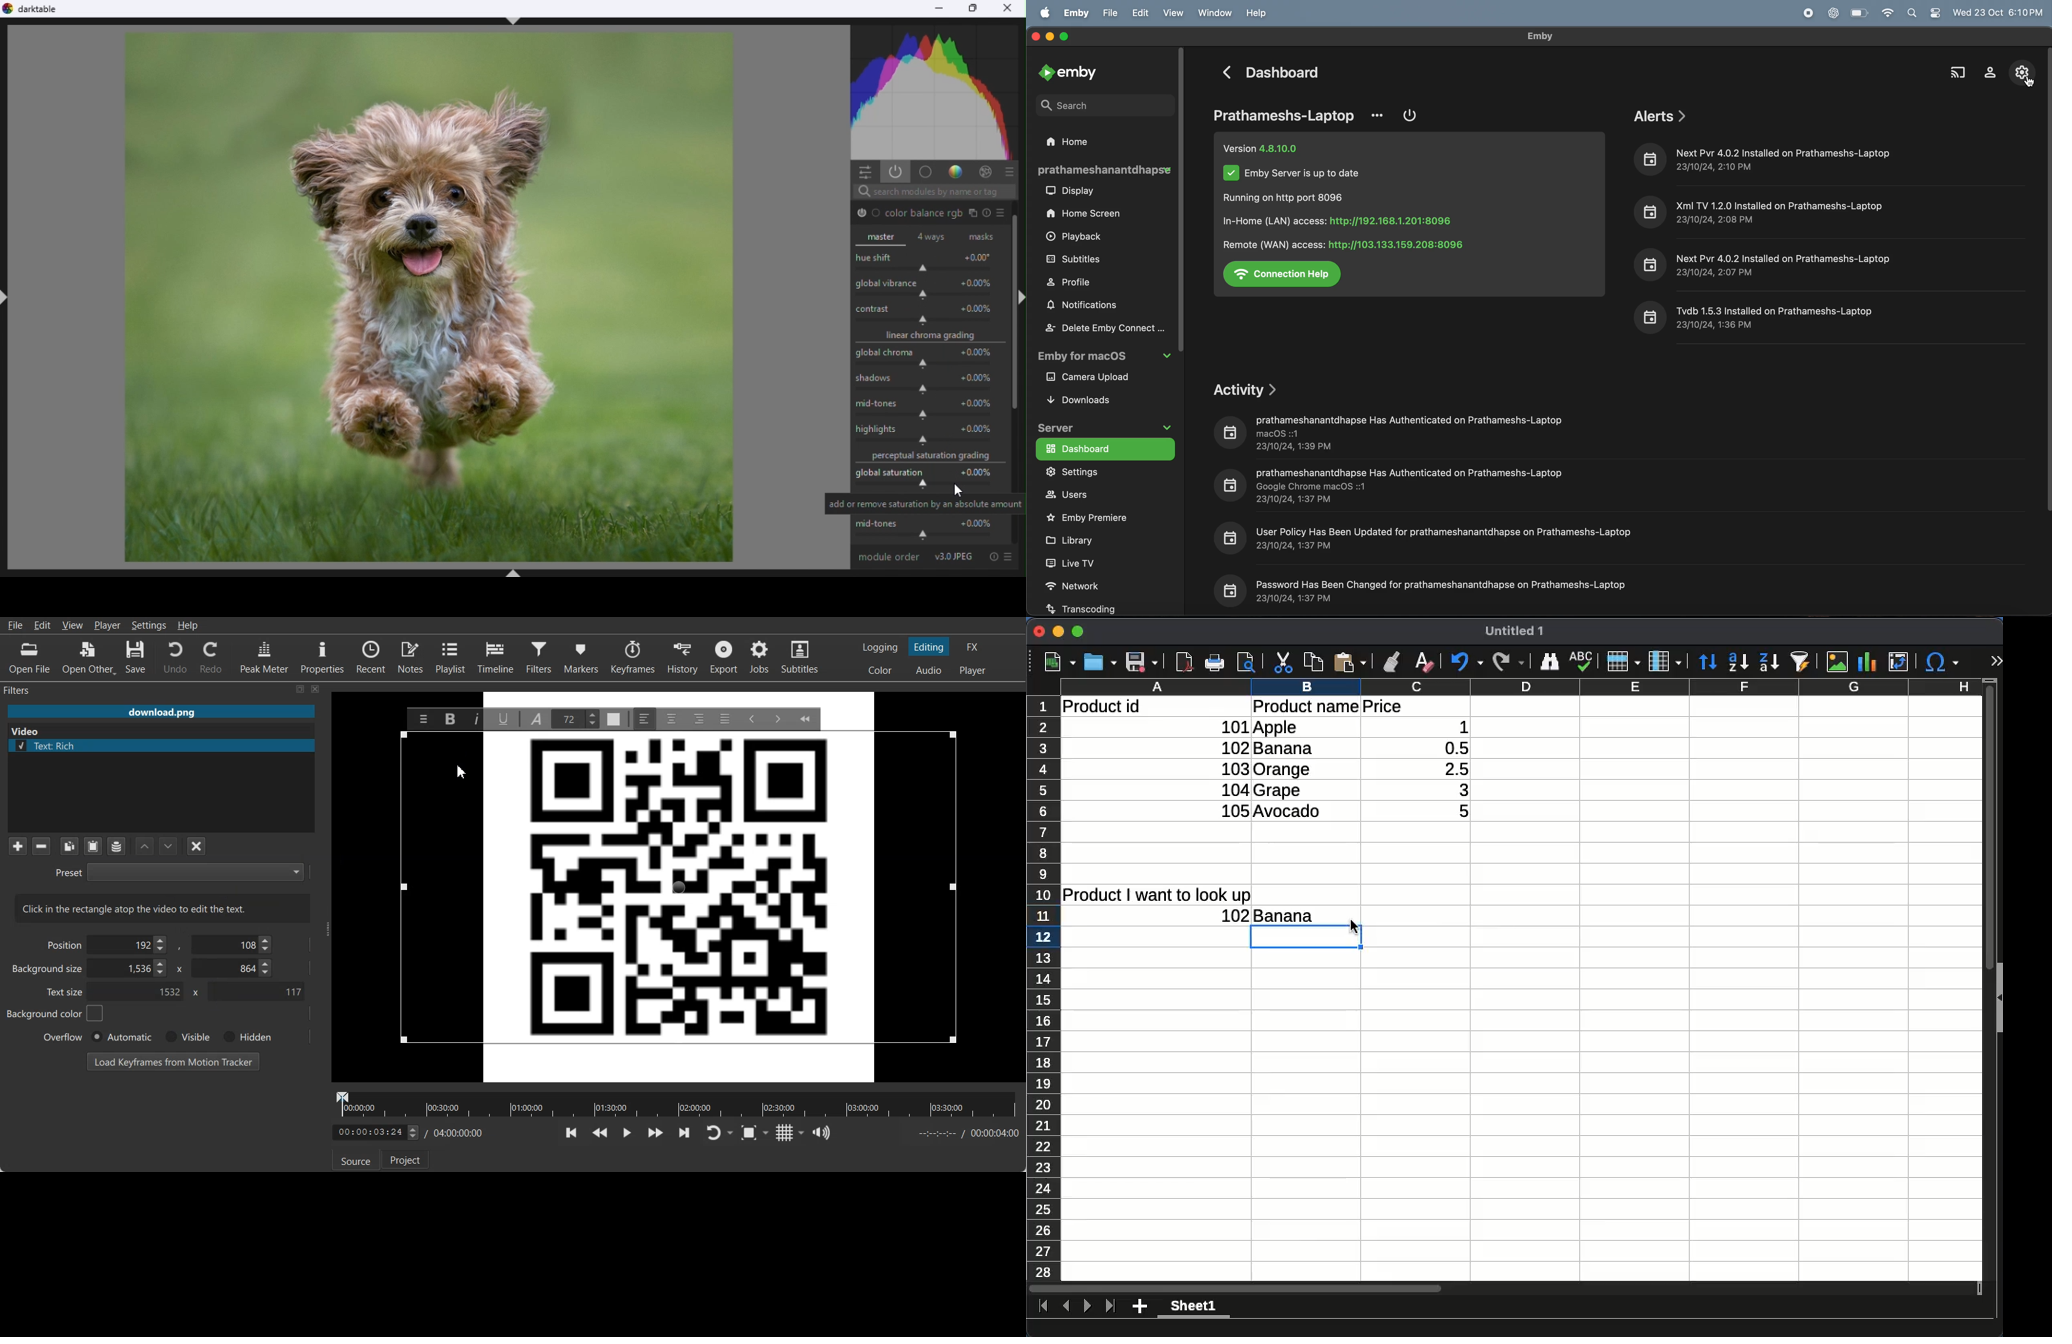 The image size is (2072, 1344). Describe the element at coordinates (802, 1133) in the screenshot. I see `Drop down box` at that location.